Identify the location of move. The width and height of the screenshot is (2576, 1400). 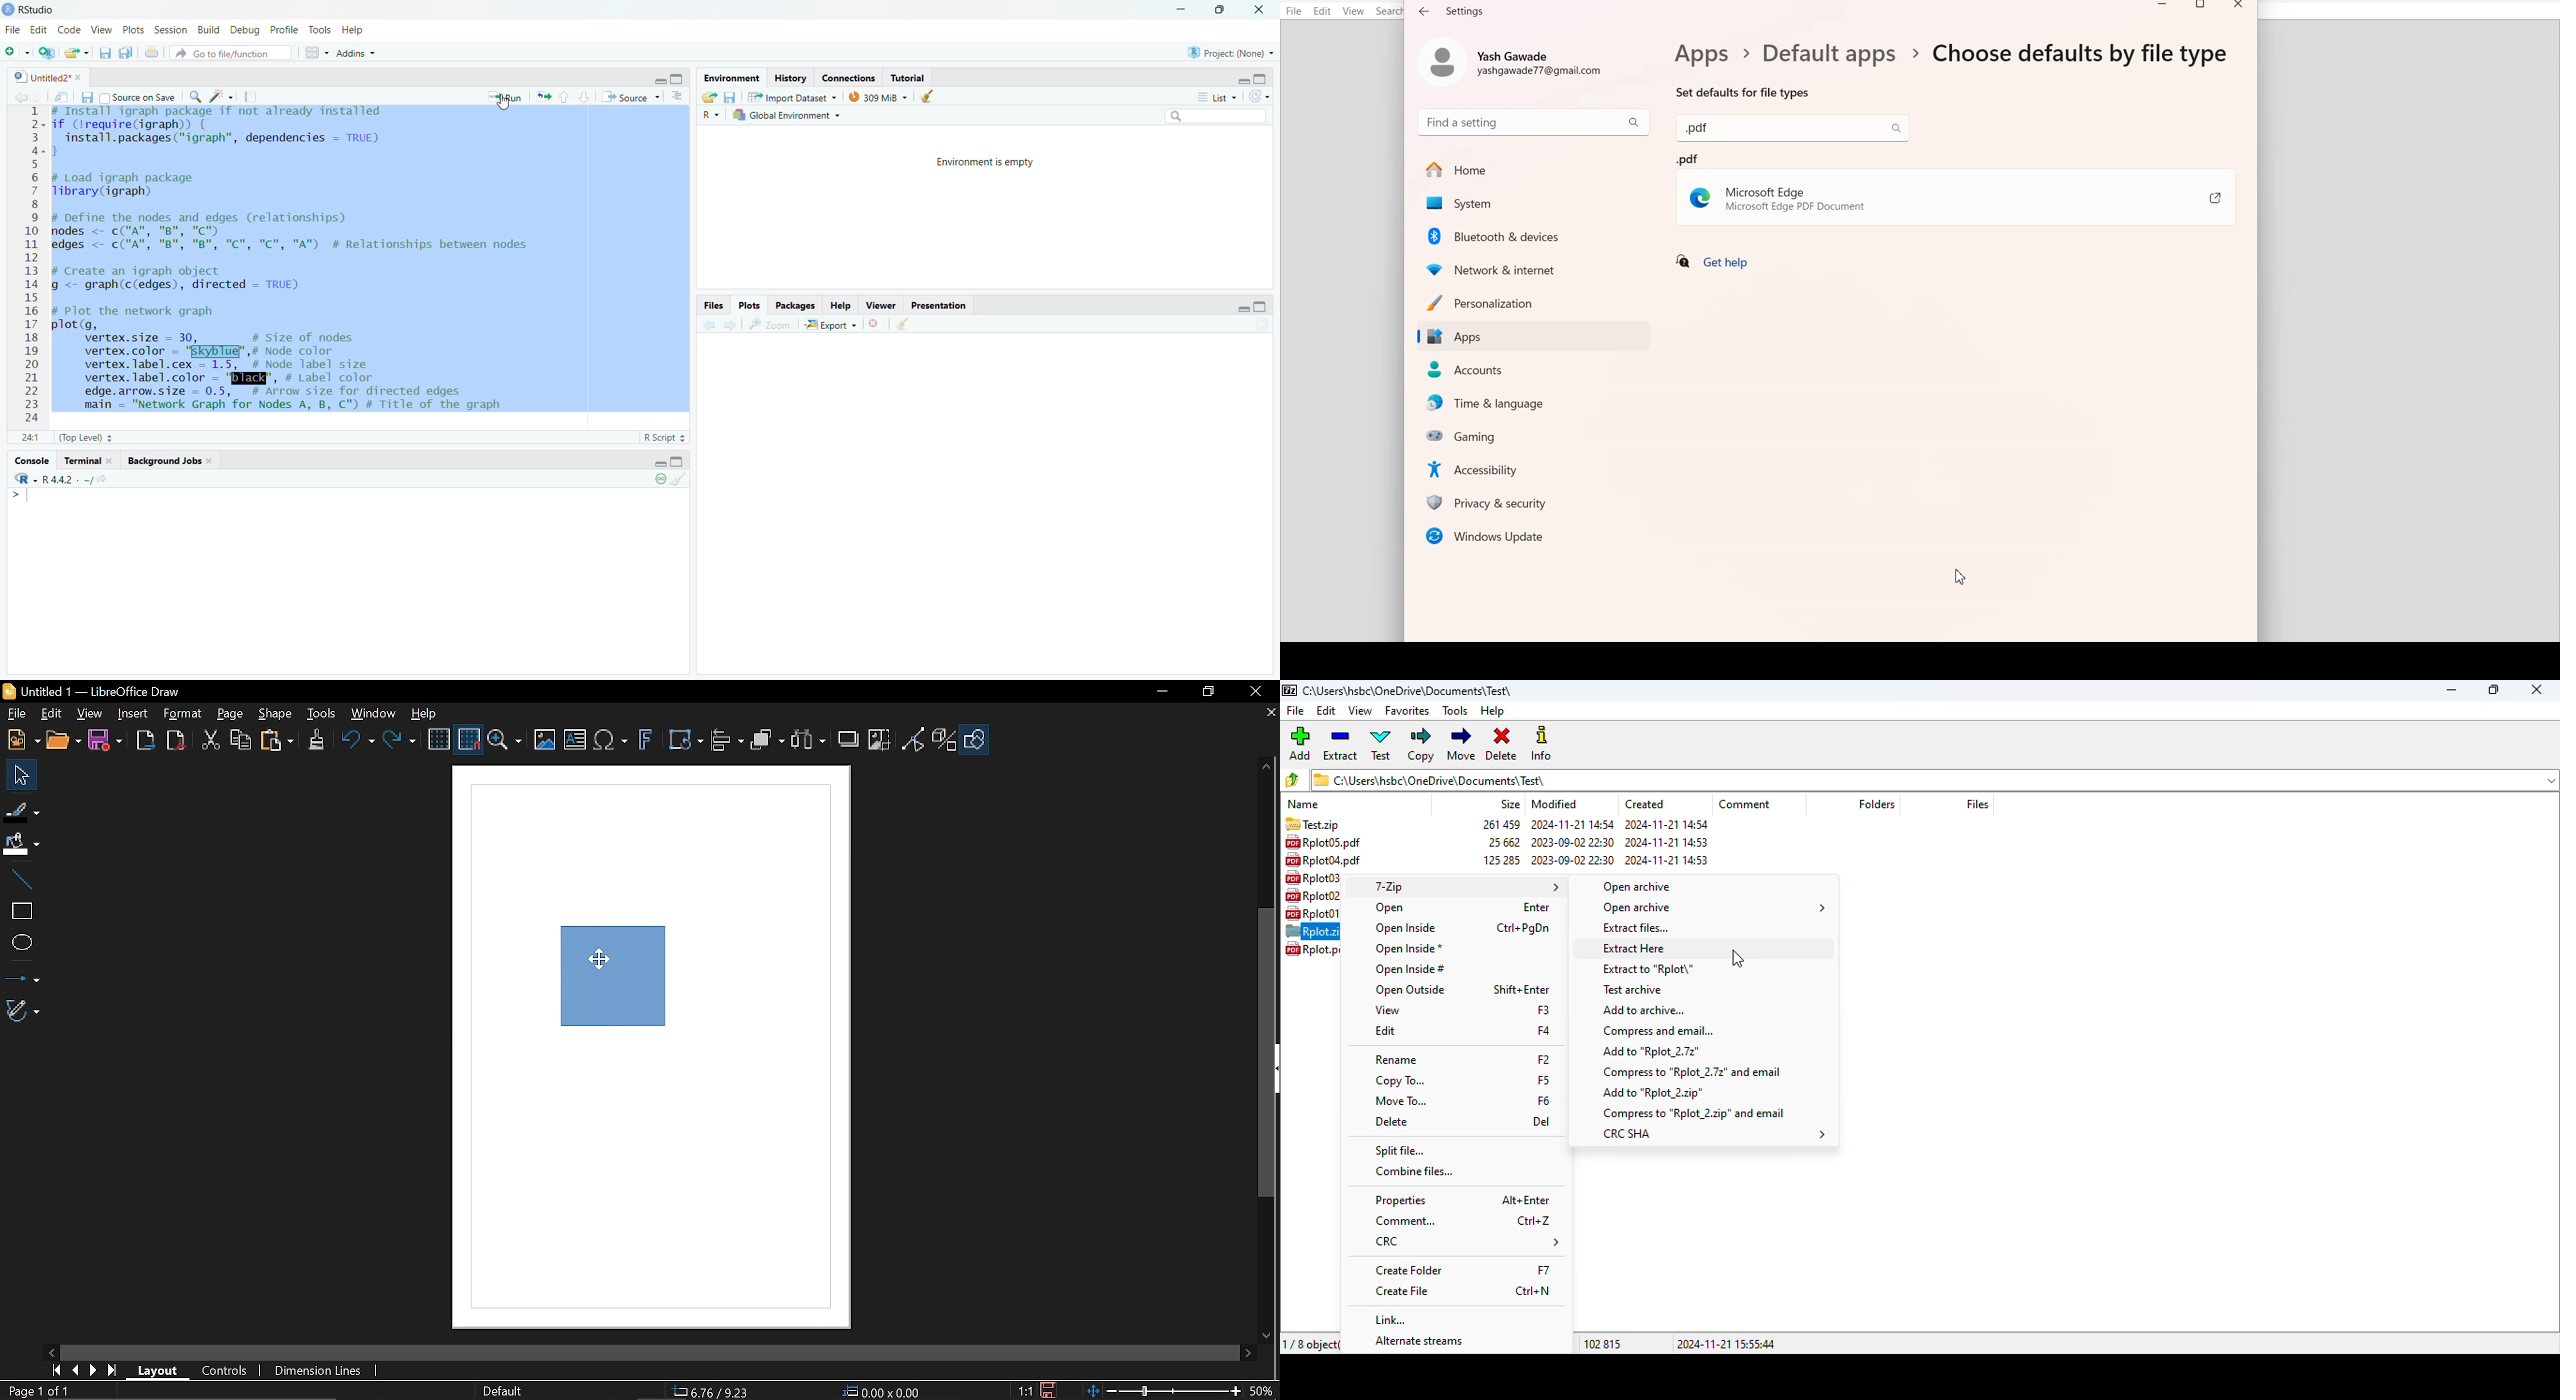
(62, 97).